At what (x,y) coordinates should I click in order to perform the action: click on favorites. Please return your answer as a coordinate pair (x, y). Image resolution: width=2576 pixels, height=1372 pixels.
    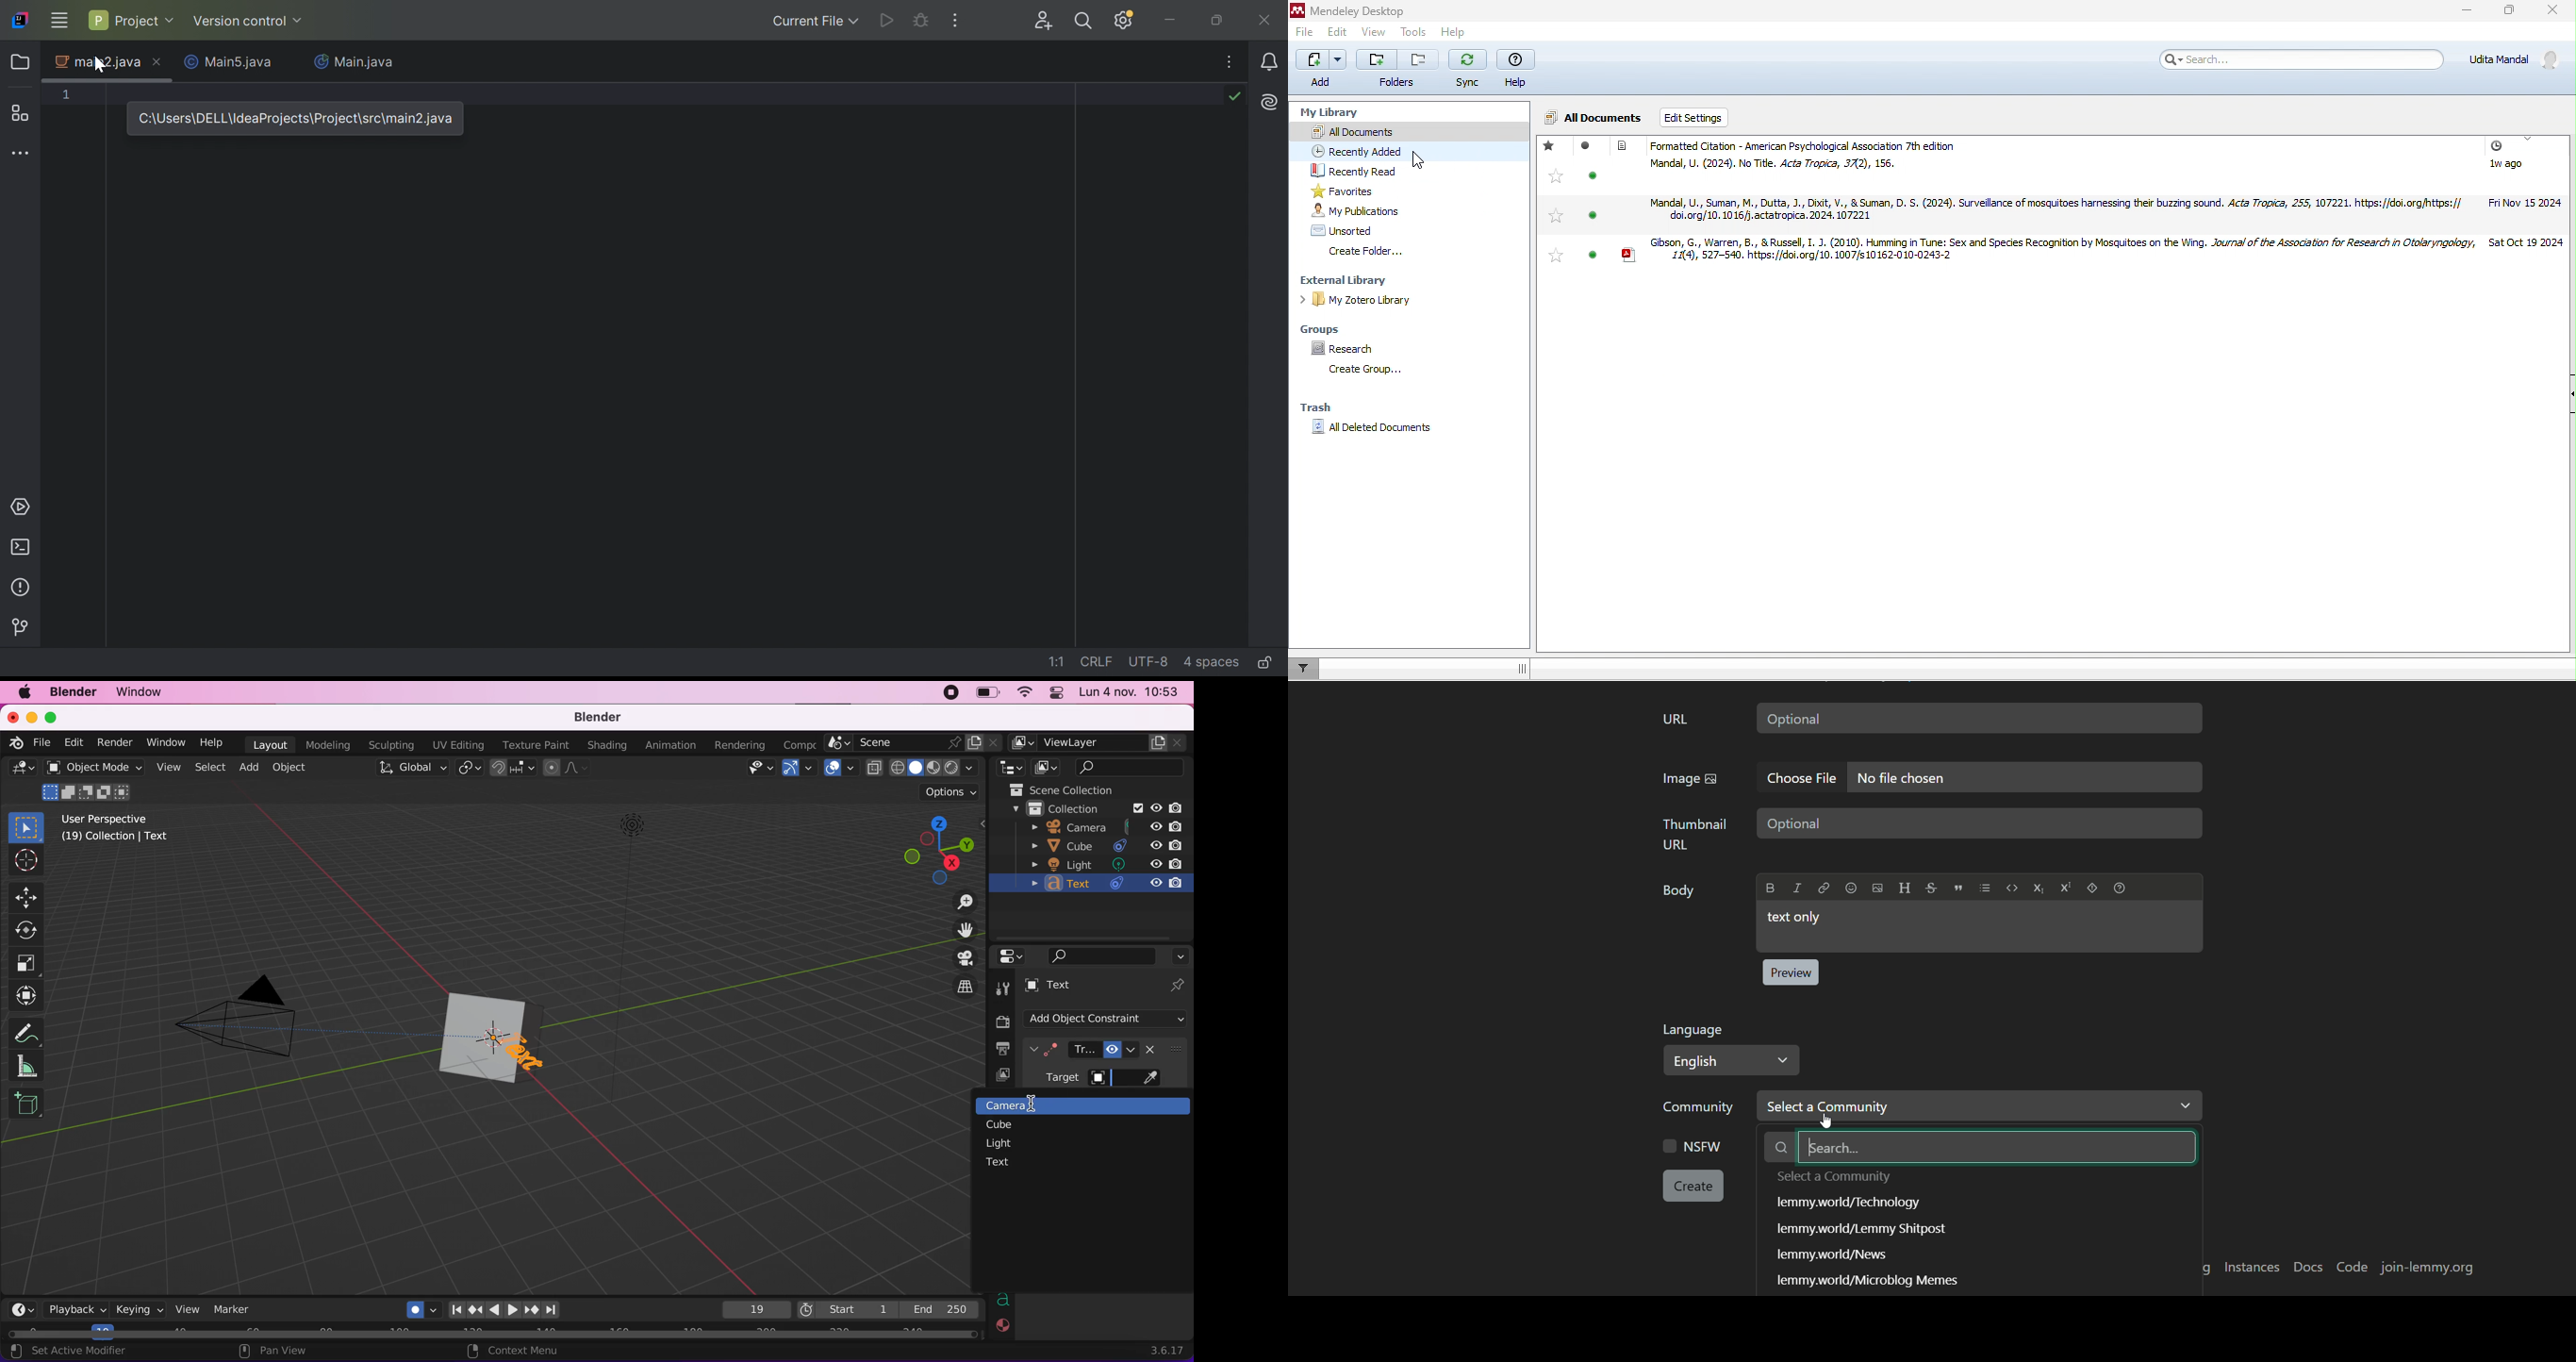
    Looking at the image, I should click on (1549, 146).